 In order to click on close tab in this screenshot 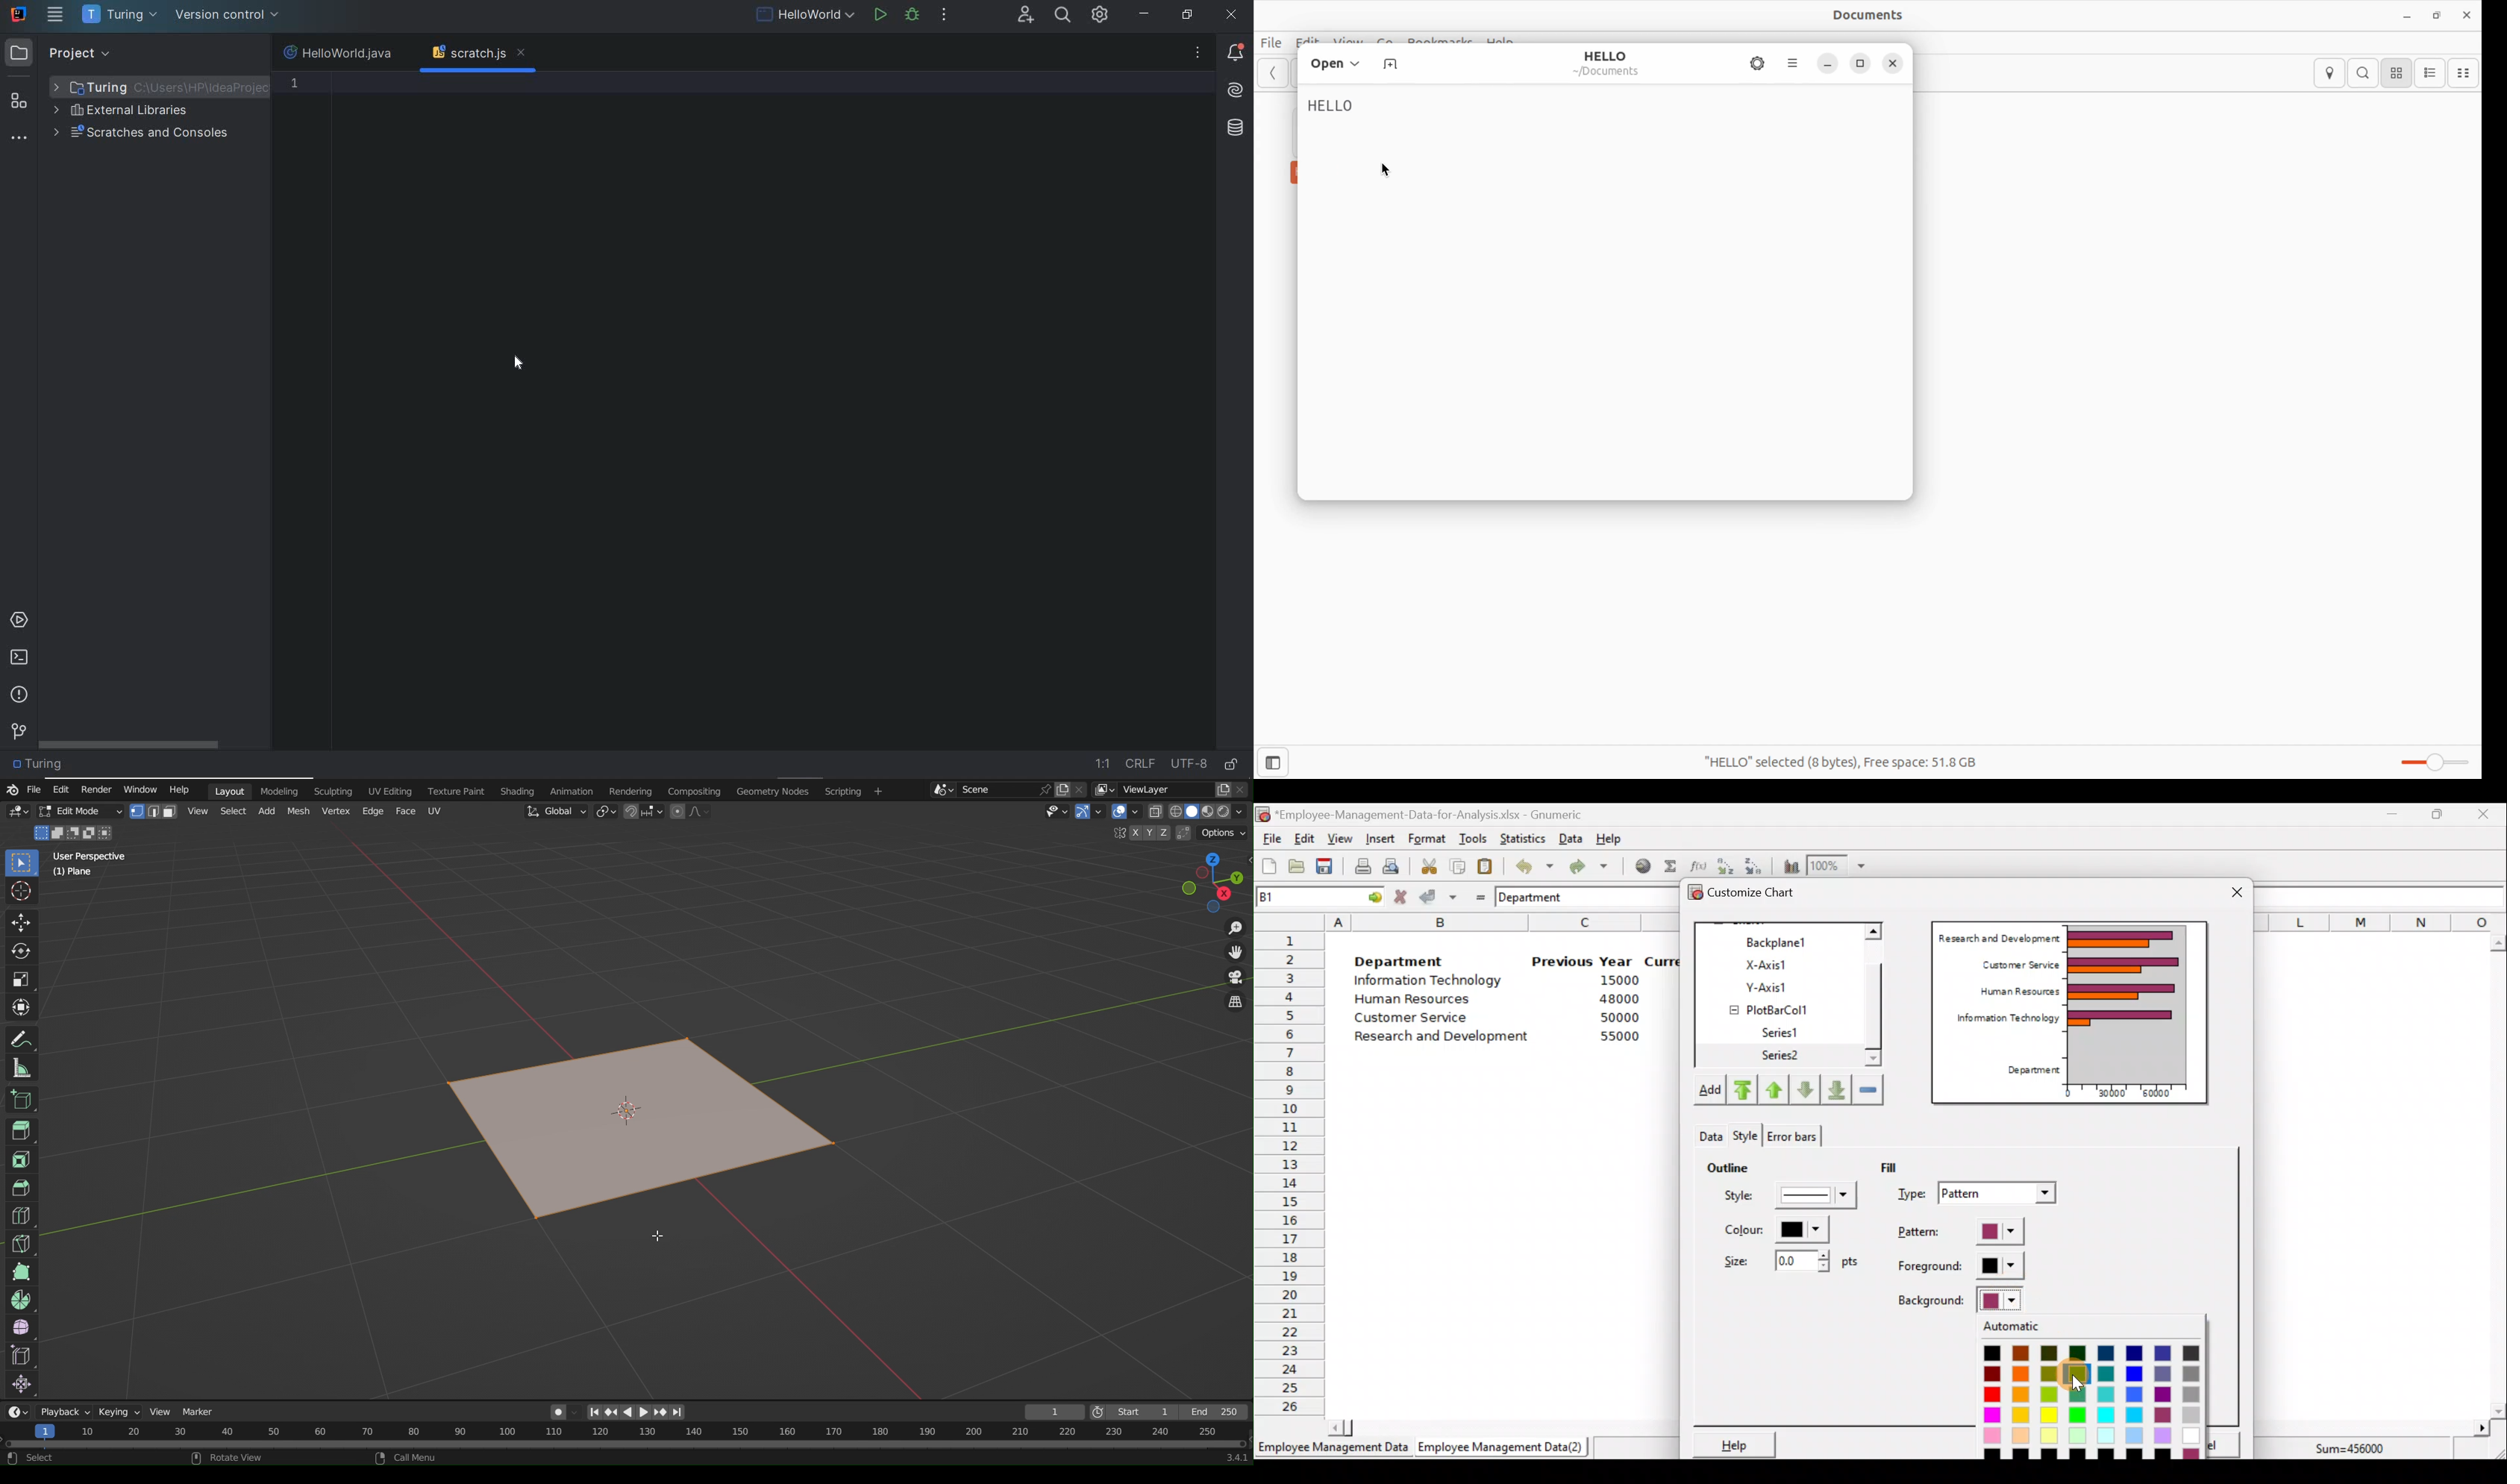, I will do `click(521, 54)`.